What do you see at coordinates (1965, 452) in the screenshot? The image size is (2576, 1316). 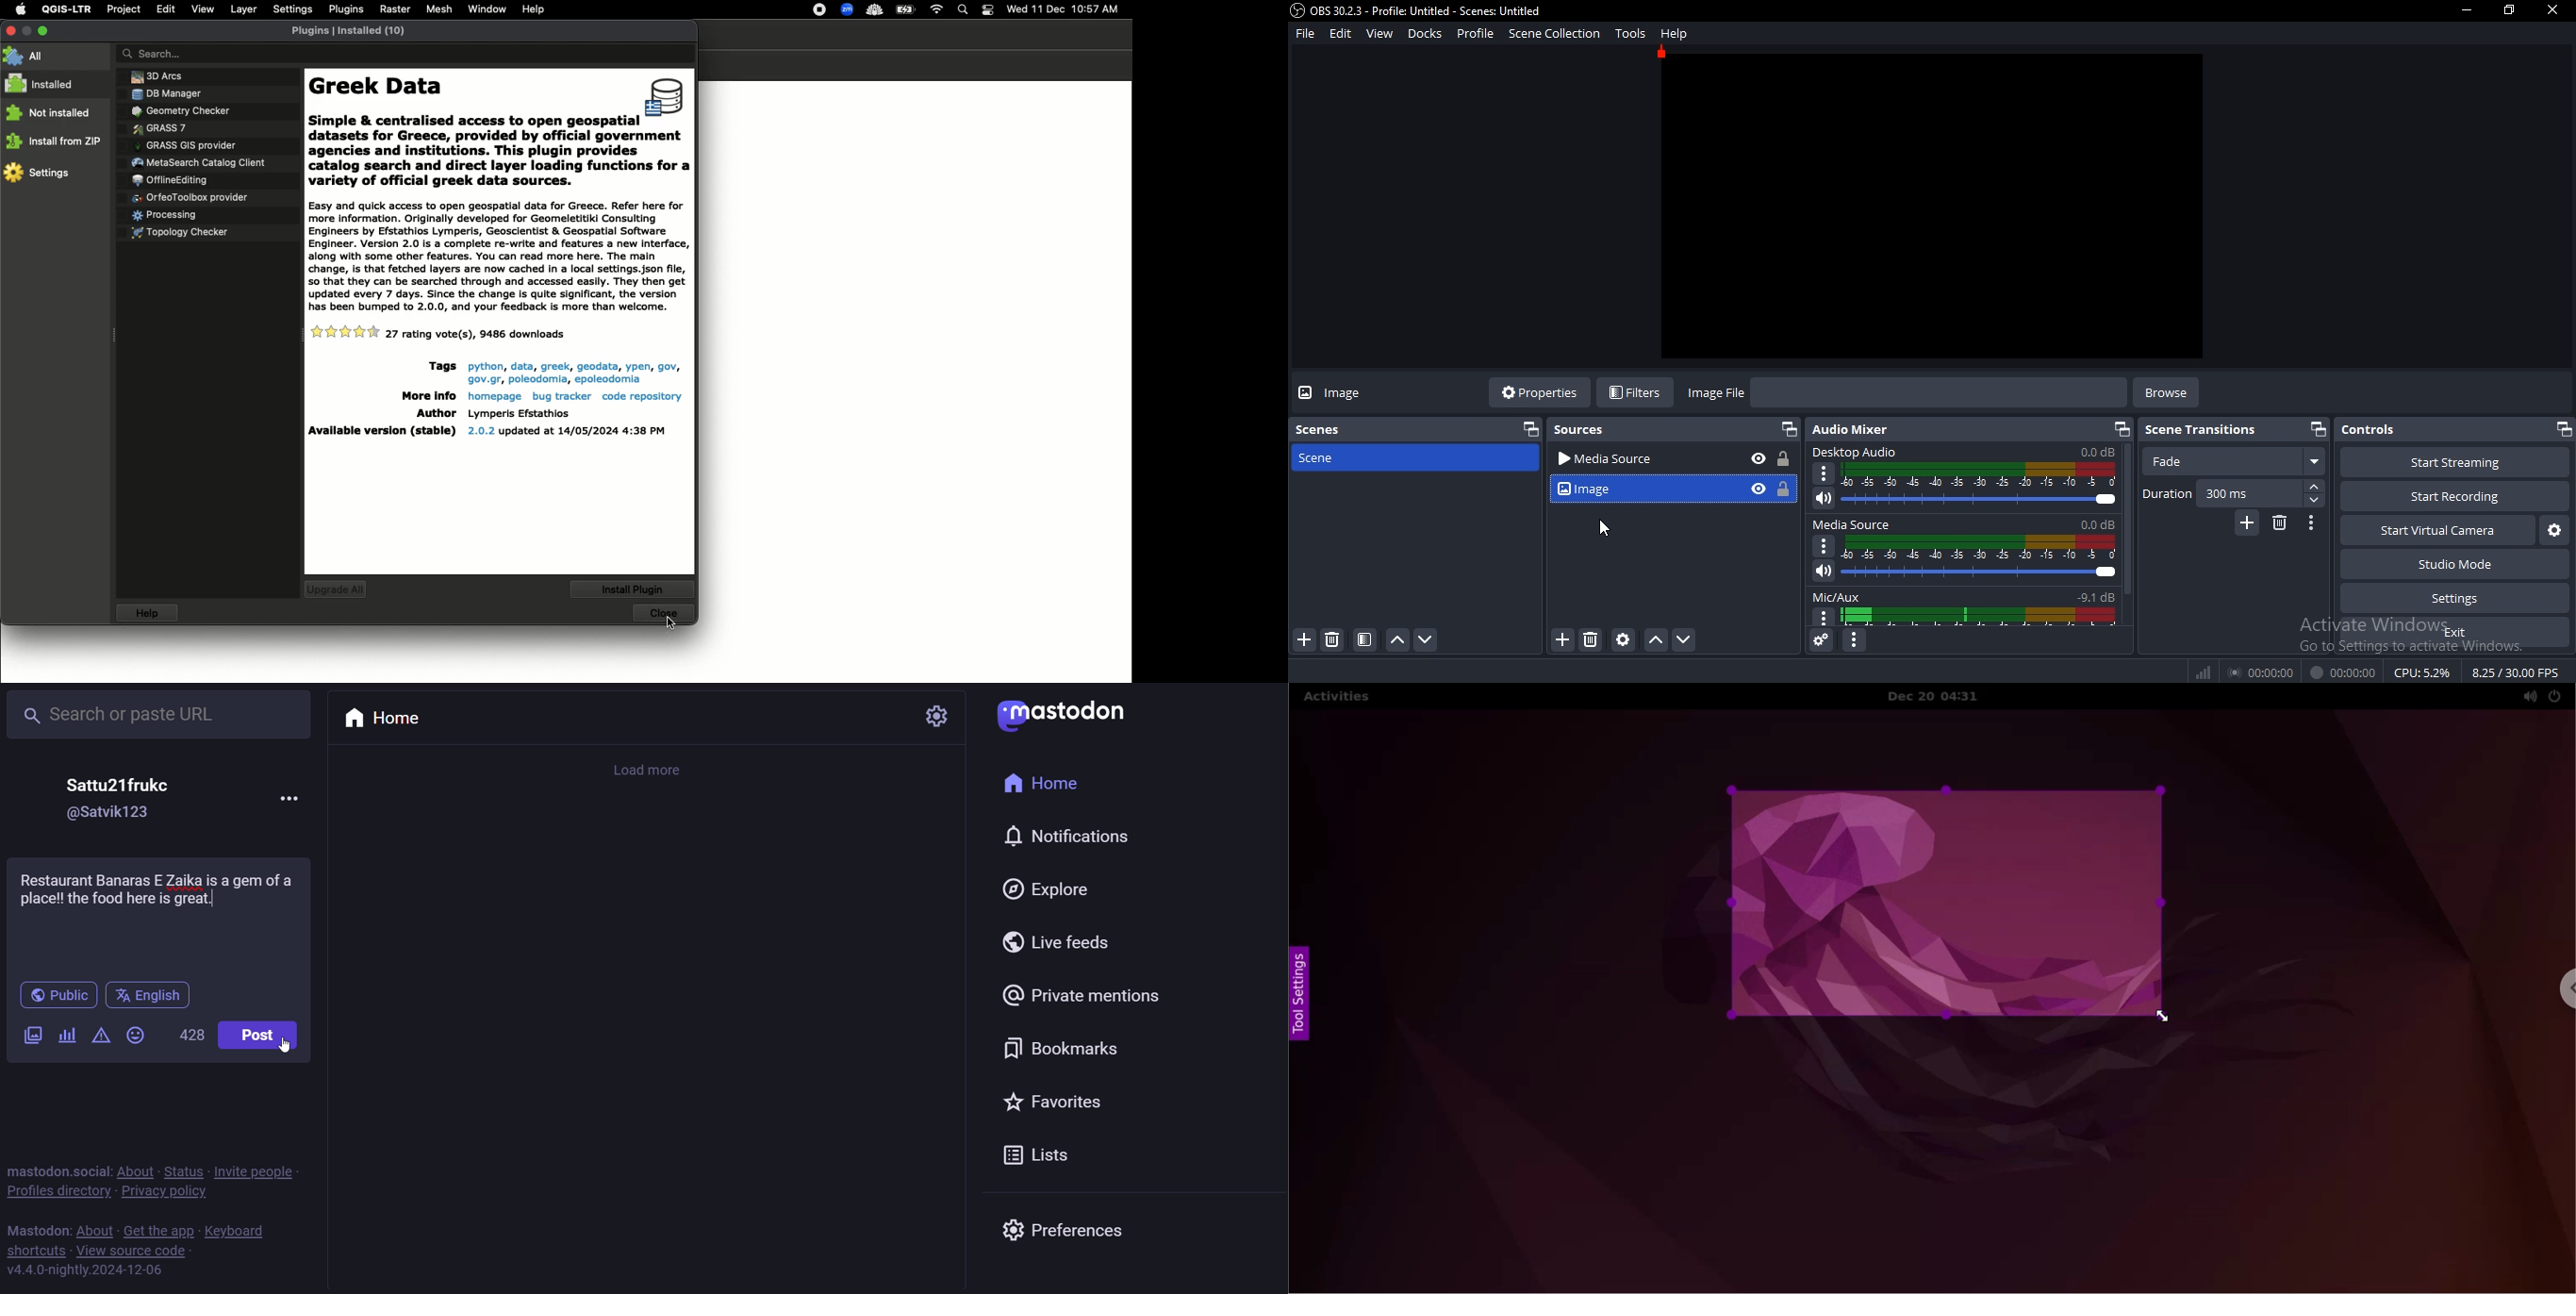 I see `desktop audio` at bounding box center [1965, 452].